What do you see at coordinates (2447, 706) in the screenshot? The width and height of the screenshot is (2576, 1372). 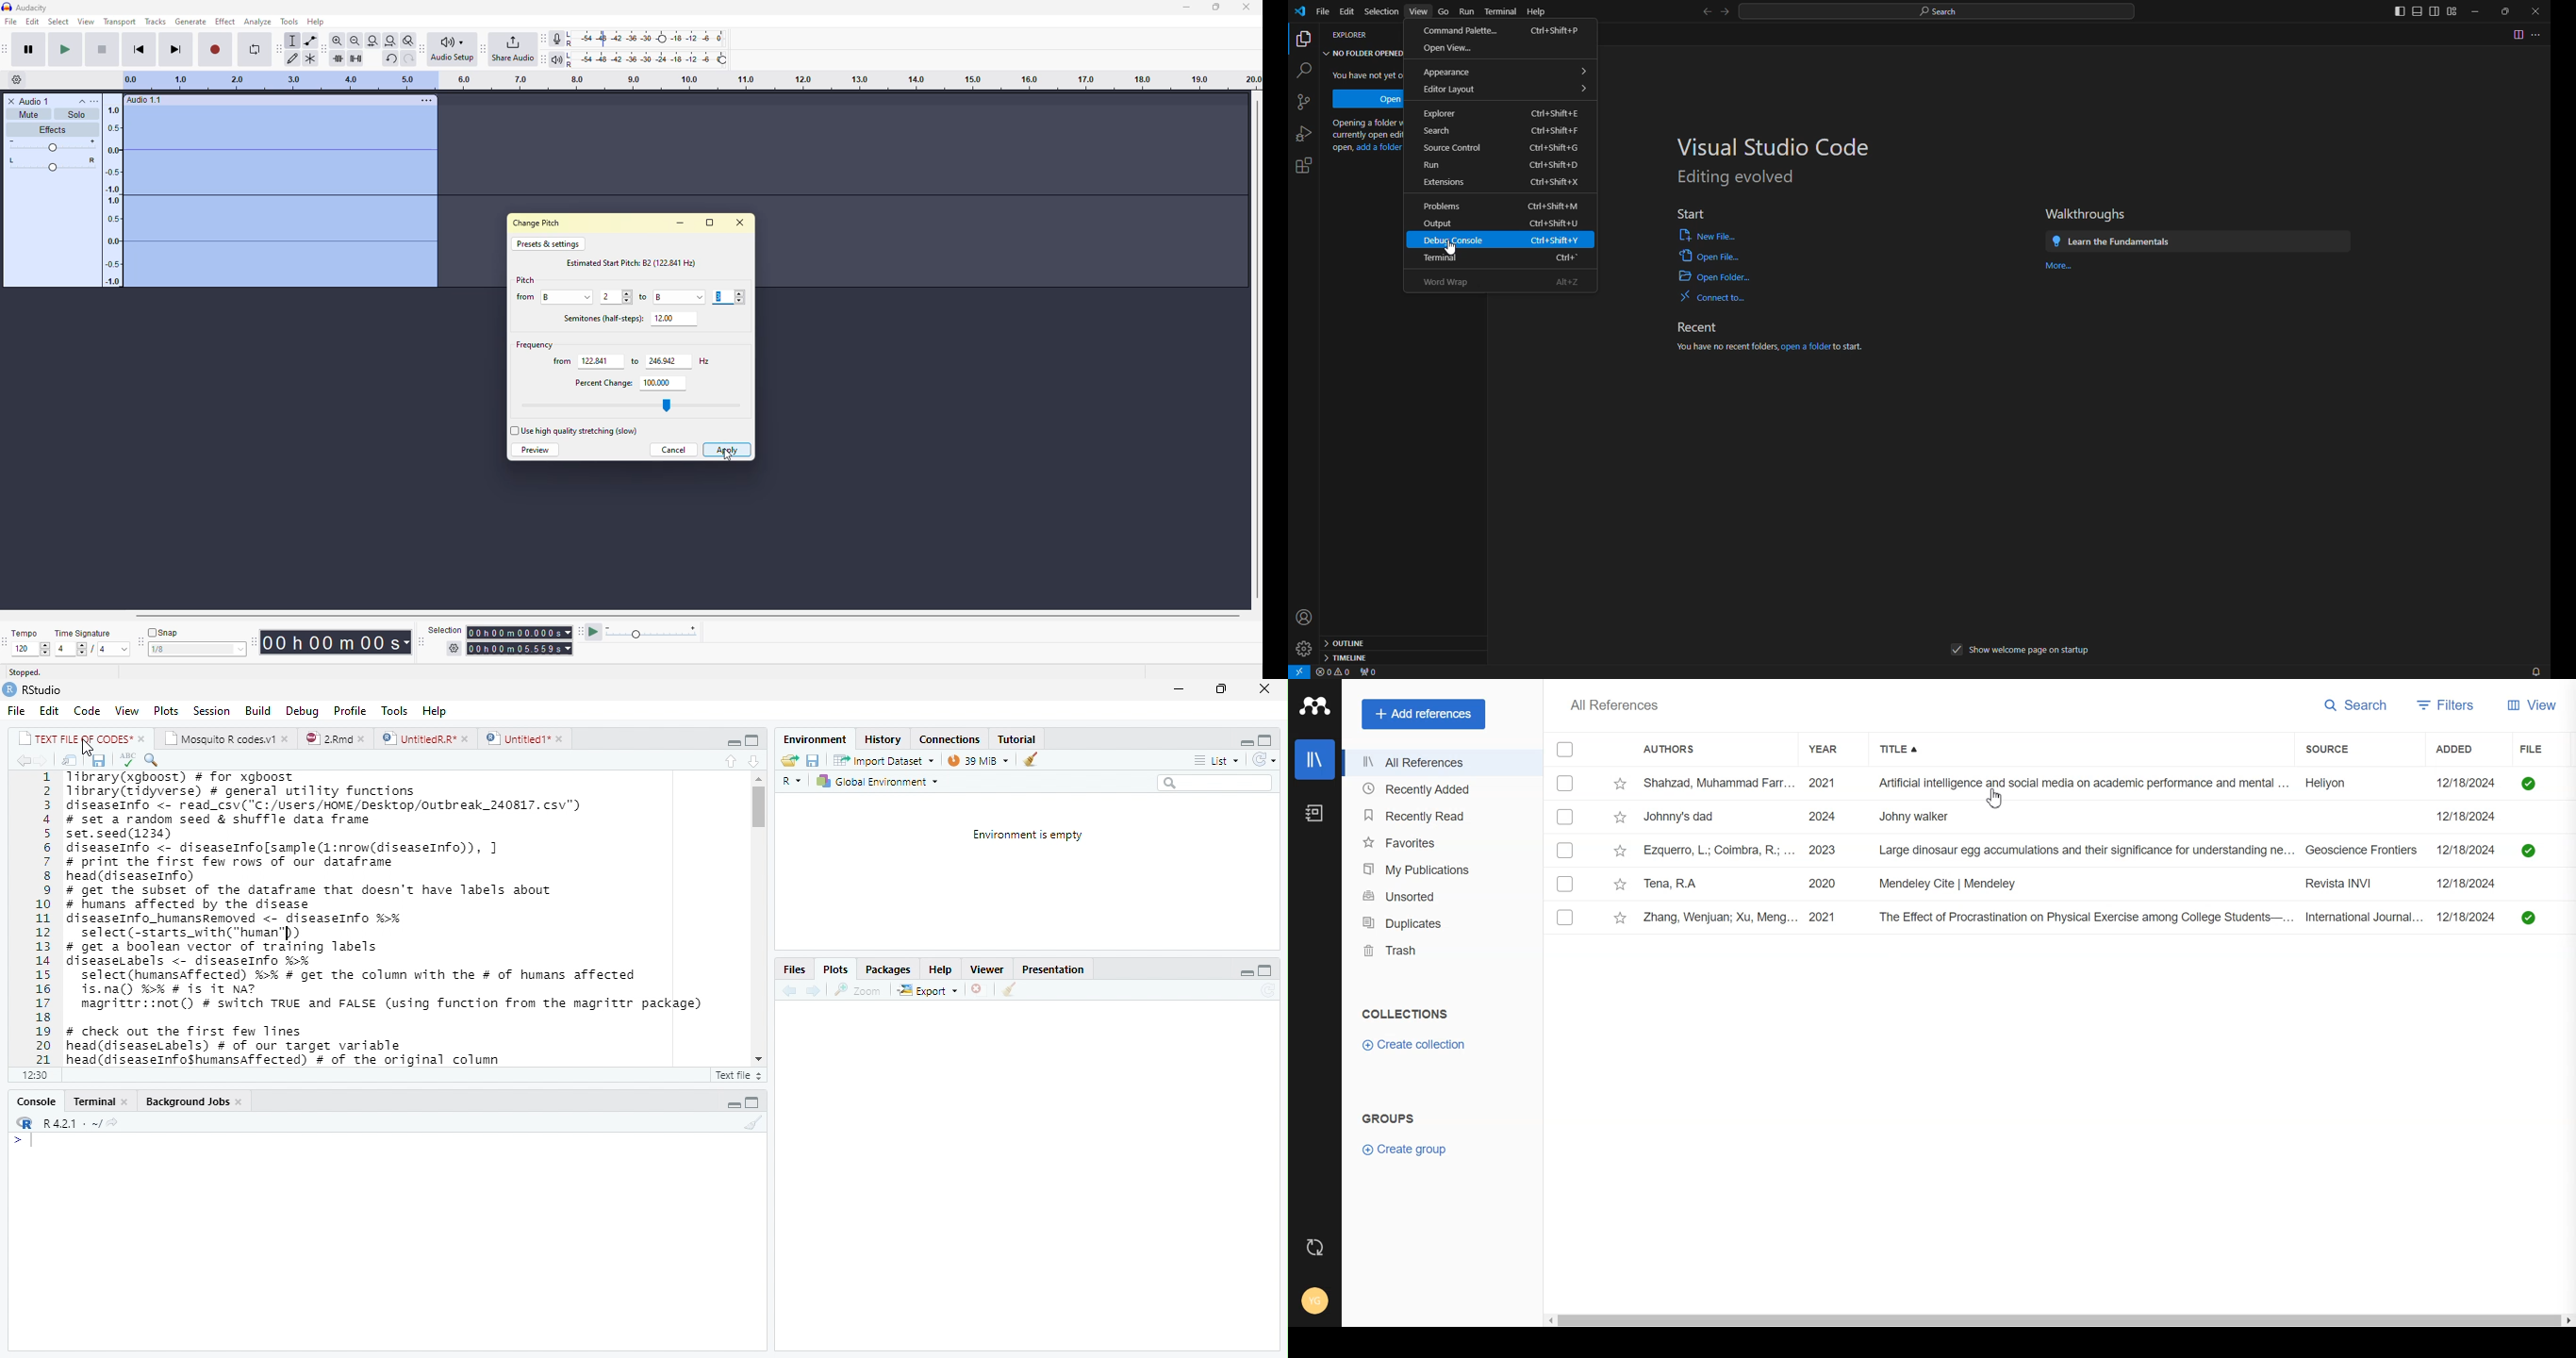 I see `Filters` at bounding box center [2447, 706].